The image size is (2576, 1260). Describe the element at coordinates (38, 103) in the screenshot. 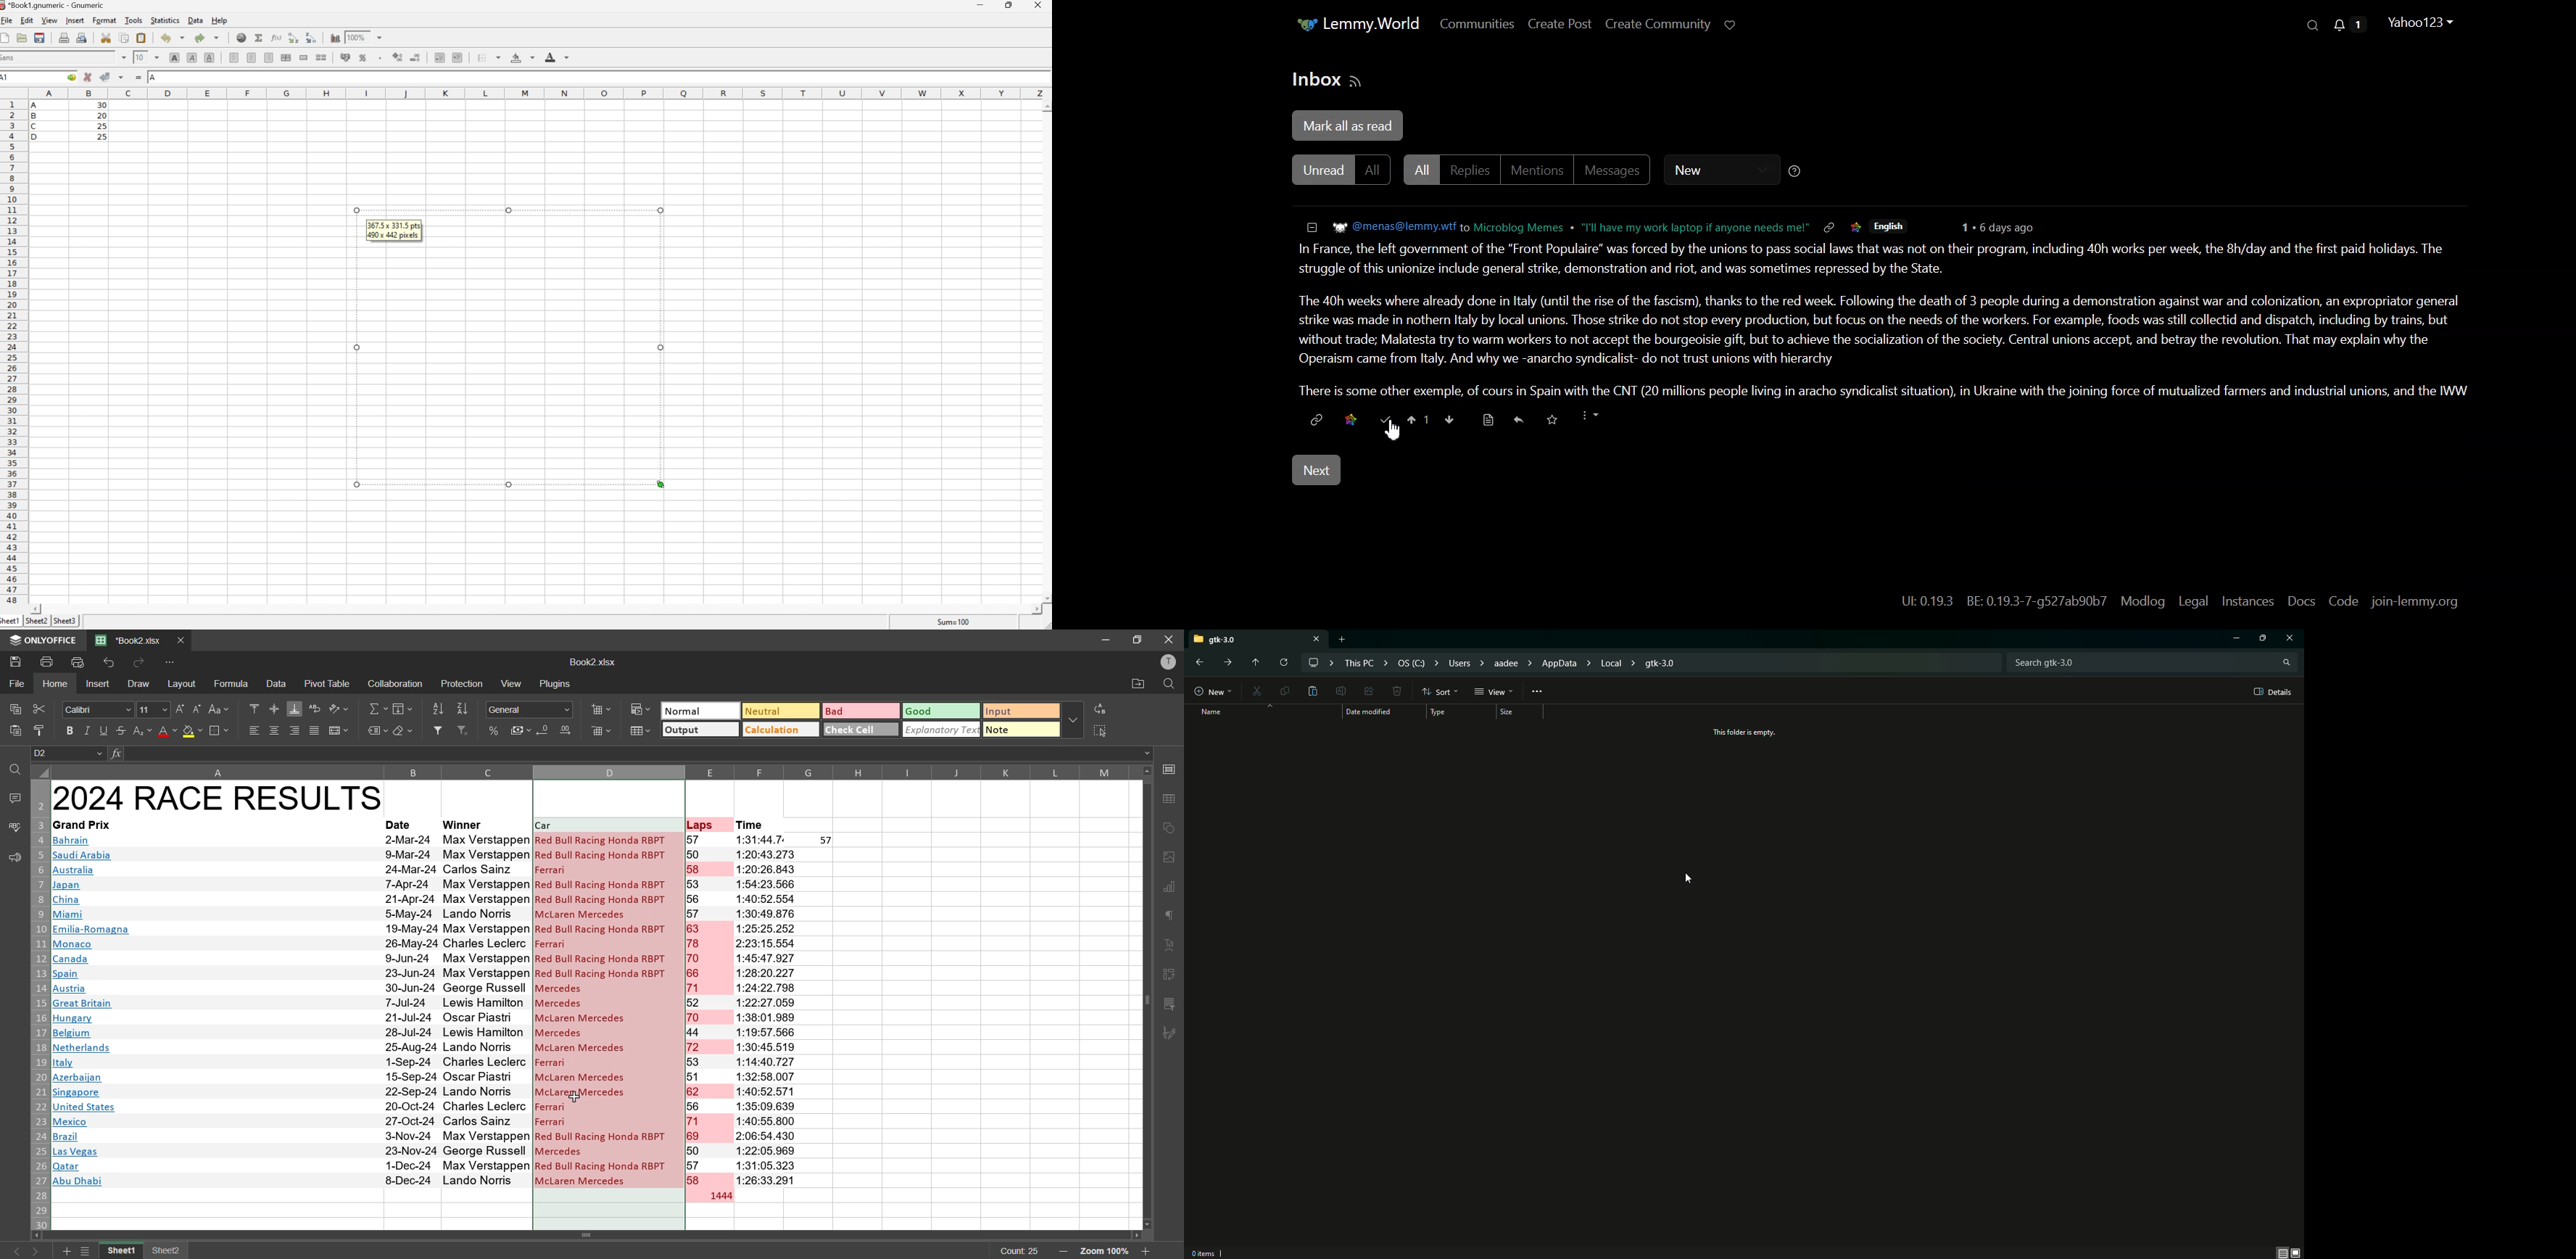

I see `A` at that location.